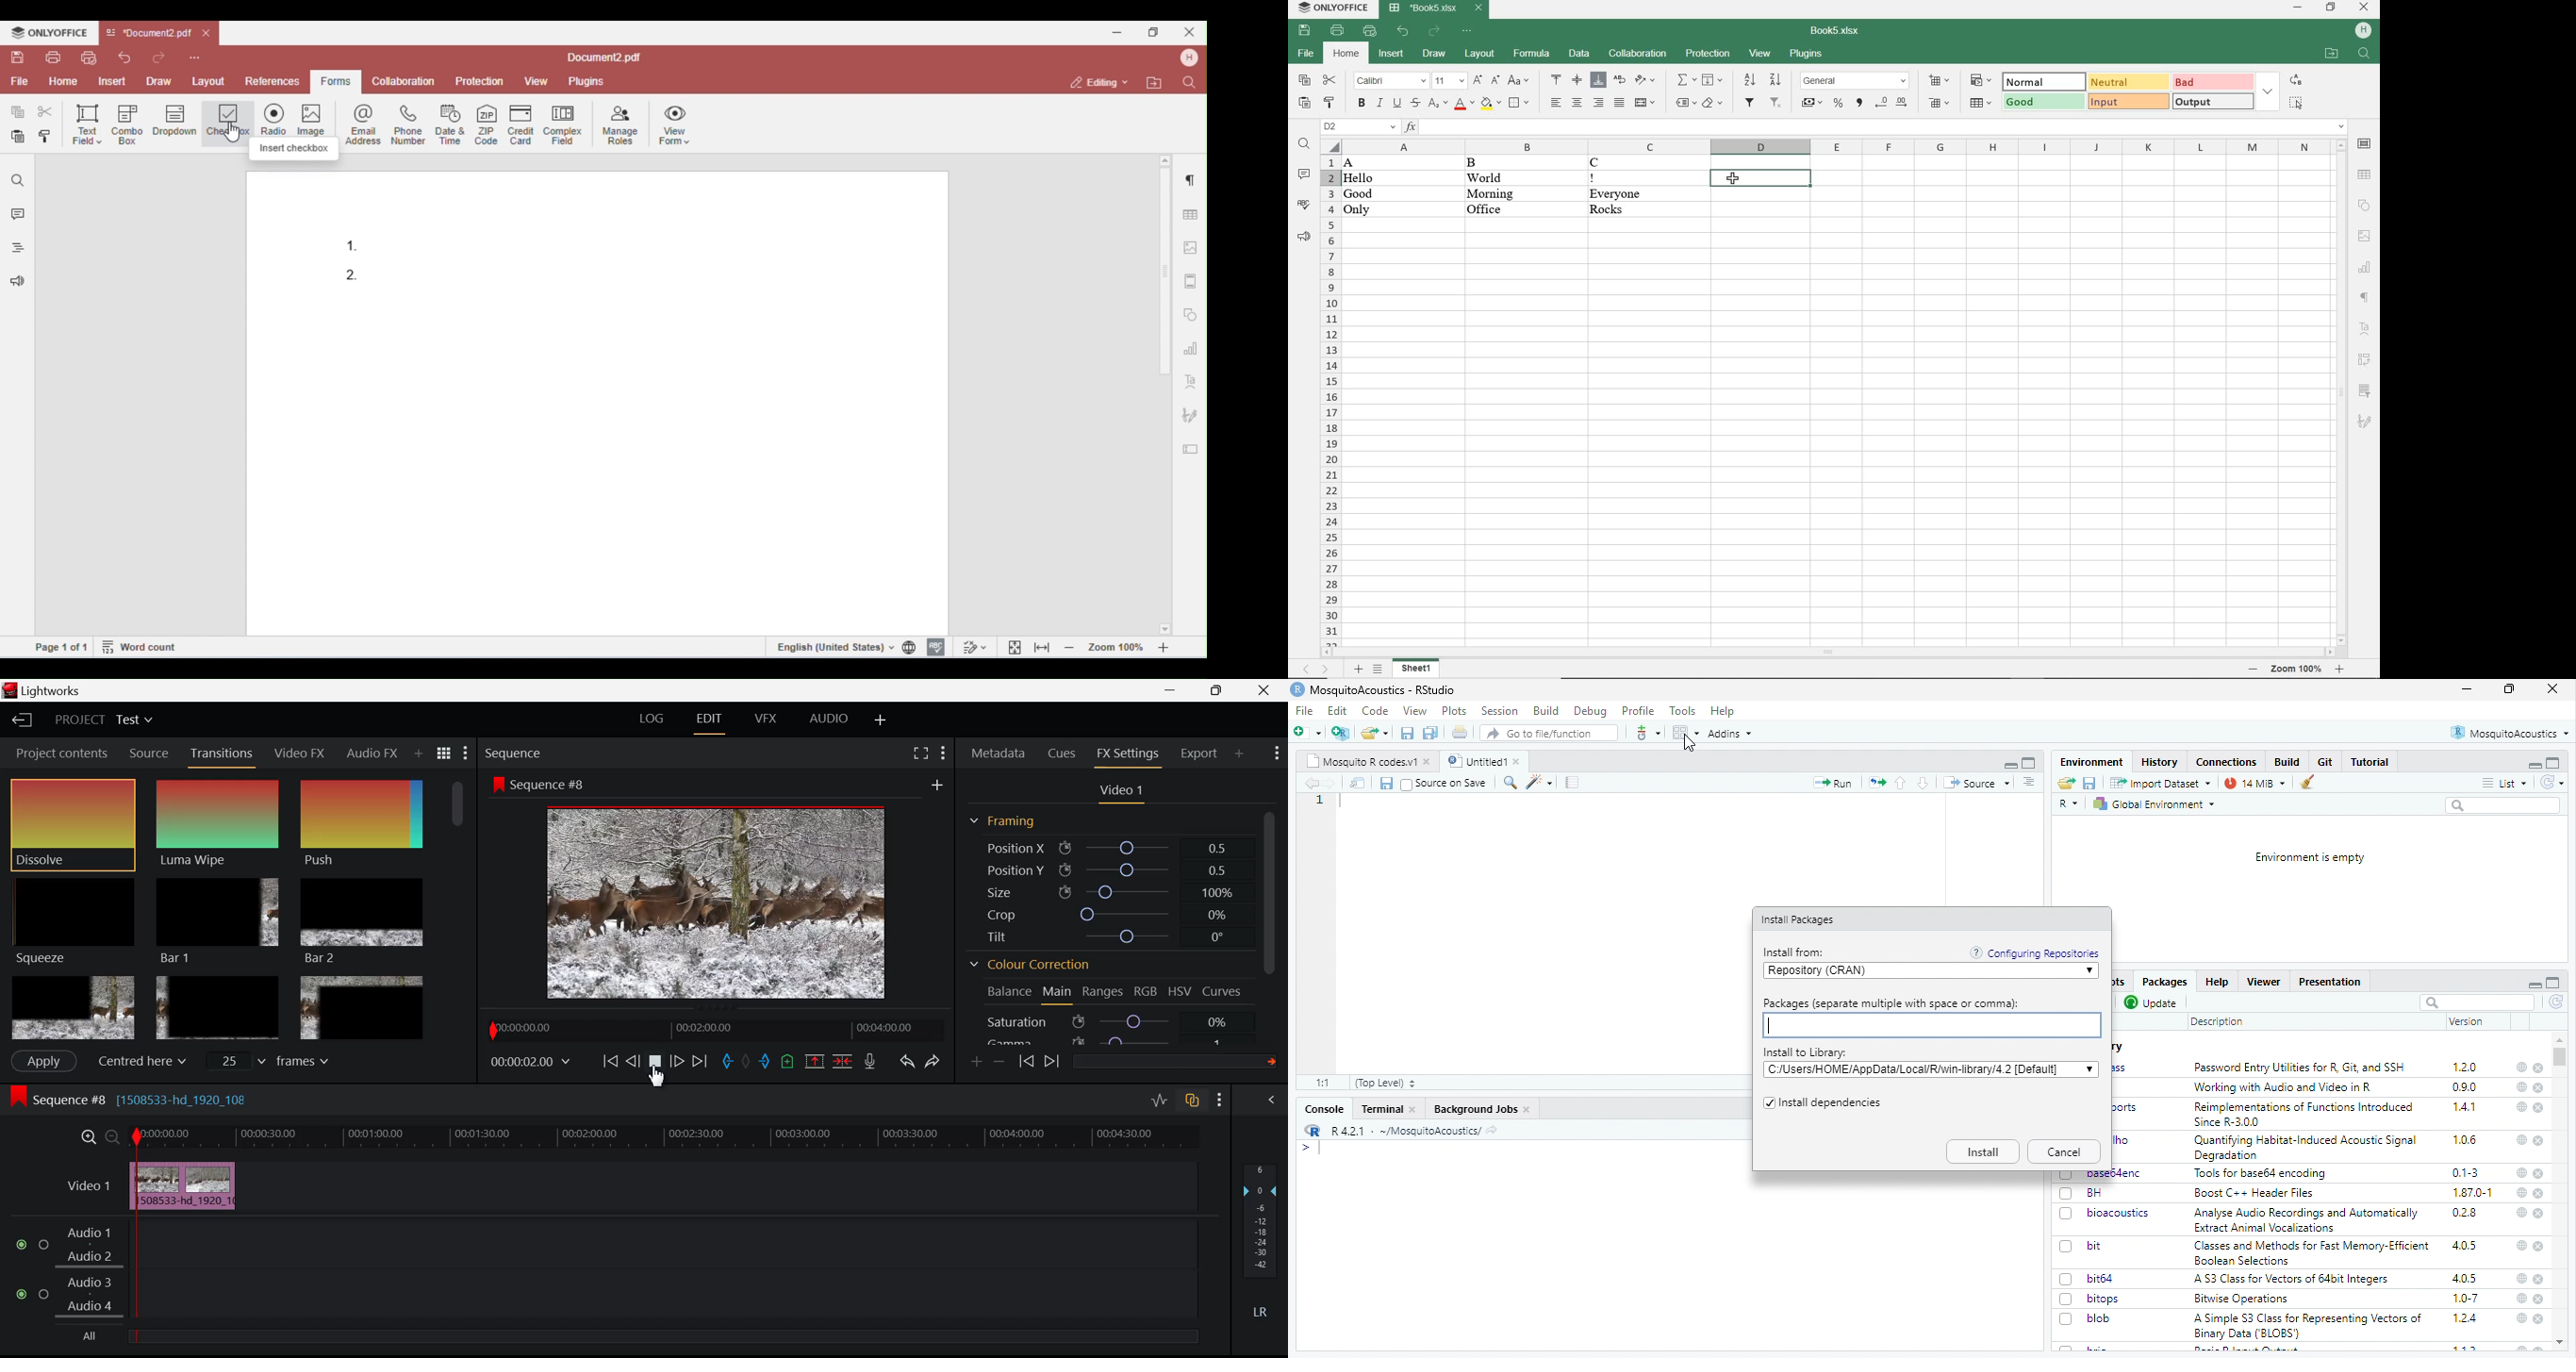 This screenshot has height=1372, width=2576. What do you see at coordinates (1811, 103) in the screenshot?
I see `ACCOUNTING STYLE` at bounding box center [1811, 103].